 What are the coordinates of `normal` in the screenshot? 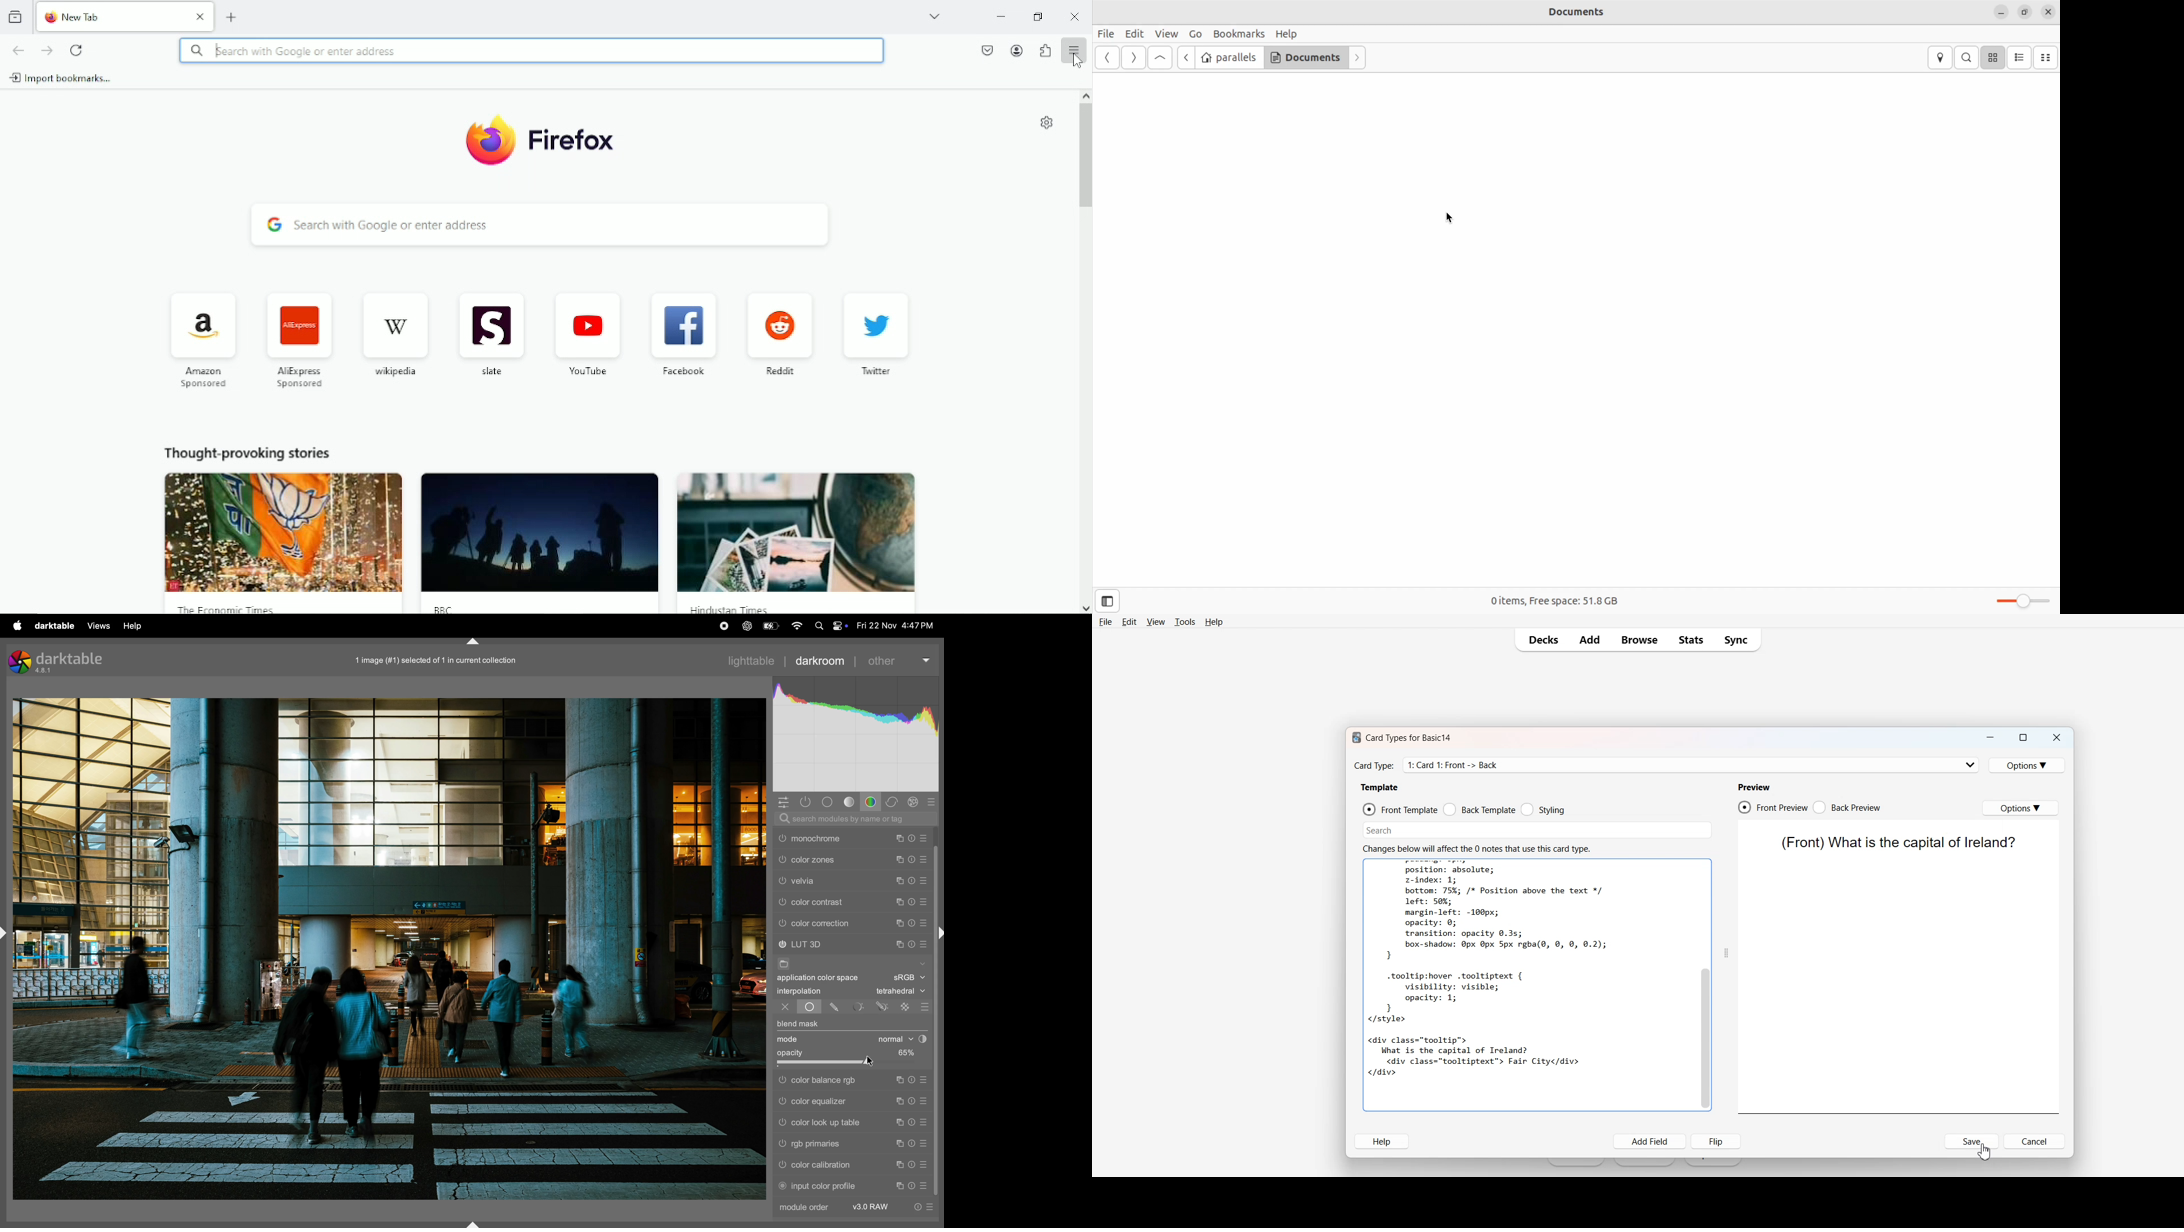 It's located at (889, 1039).